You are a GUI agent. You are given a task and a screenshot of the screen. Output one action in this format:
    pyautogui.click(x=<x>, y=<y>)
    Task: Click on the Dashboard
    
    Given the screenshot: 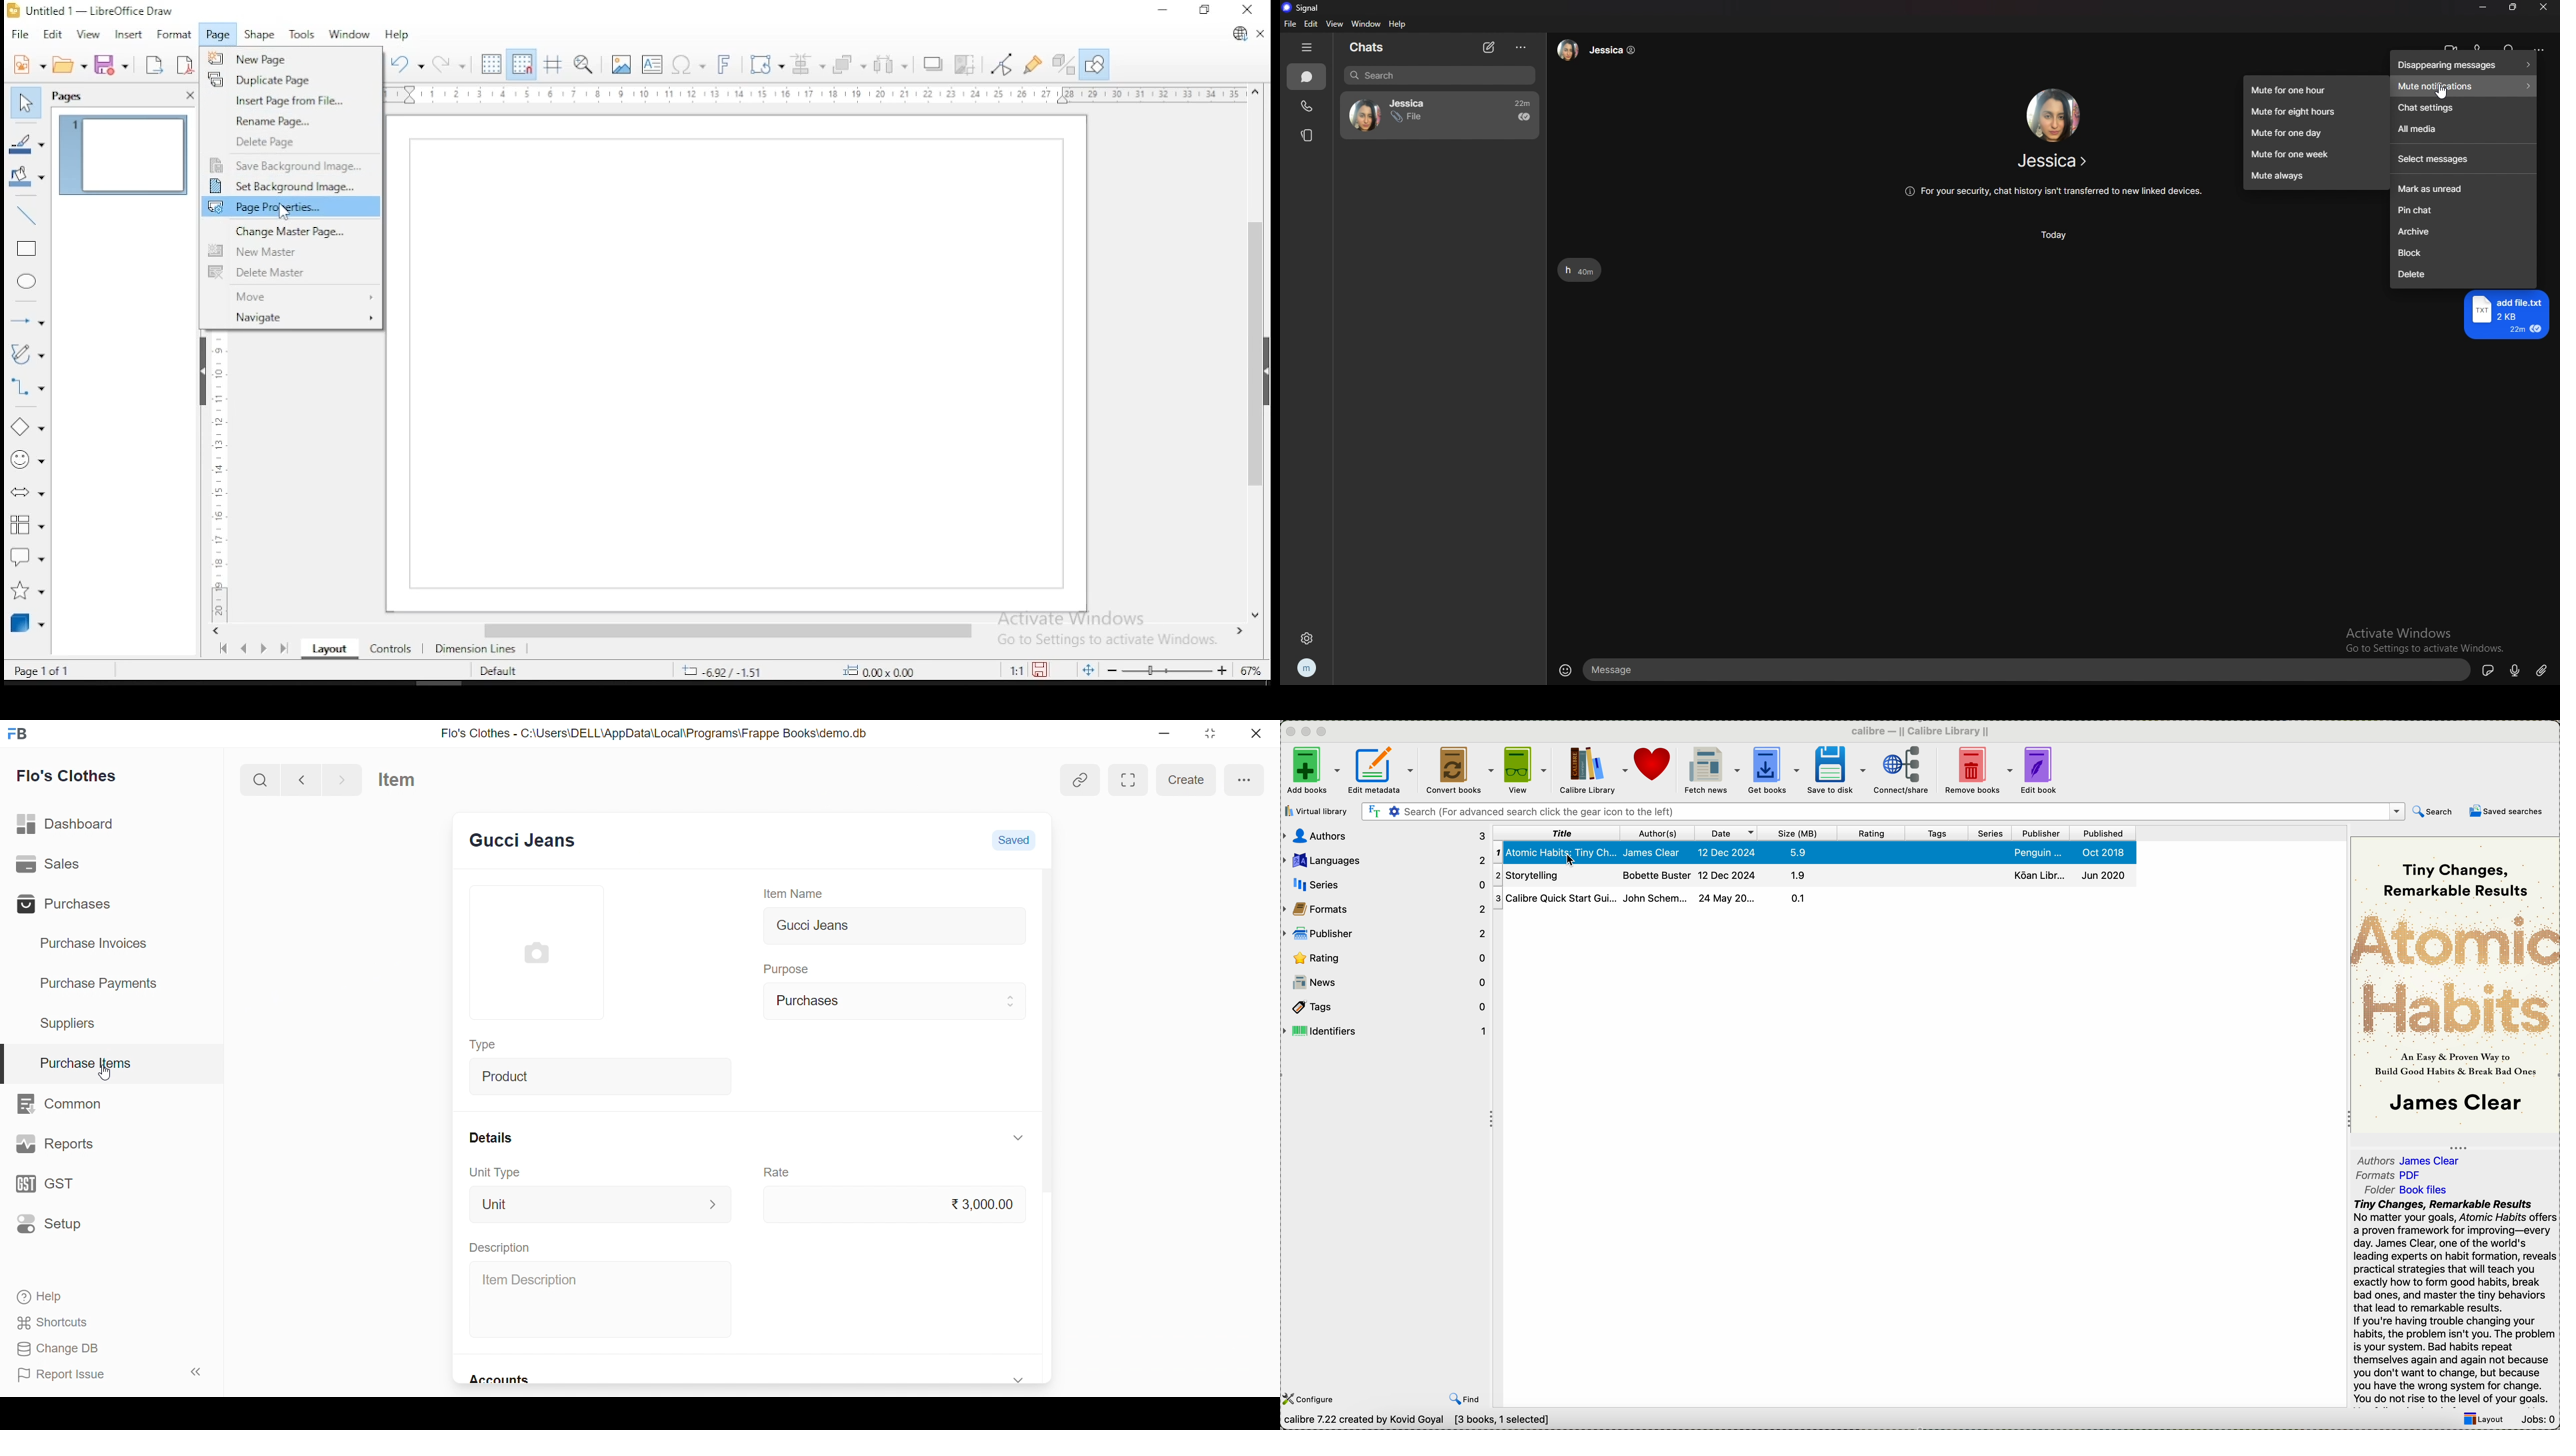 What is the action you would take?
    pyautogui.click(x=71, y=822)
    